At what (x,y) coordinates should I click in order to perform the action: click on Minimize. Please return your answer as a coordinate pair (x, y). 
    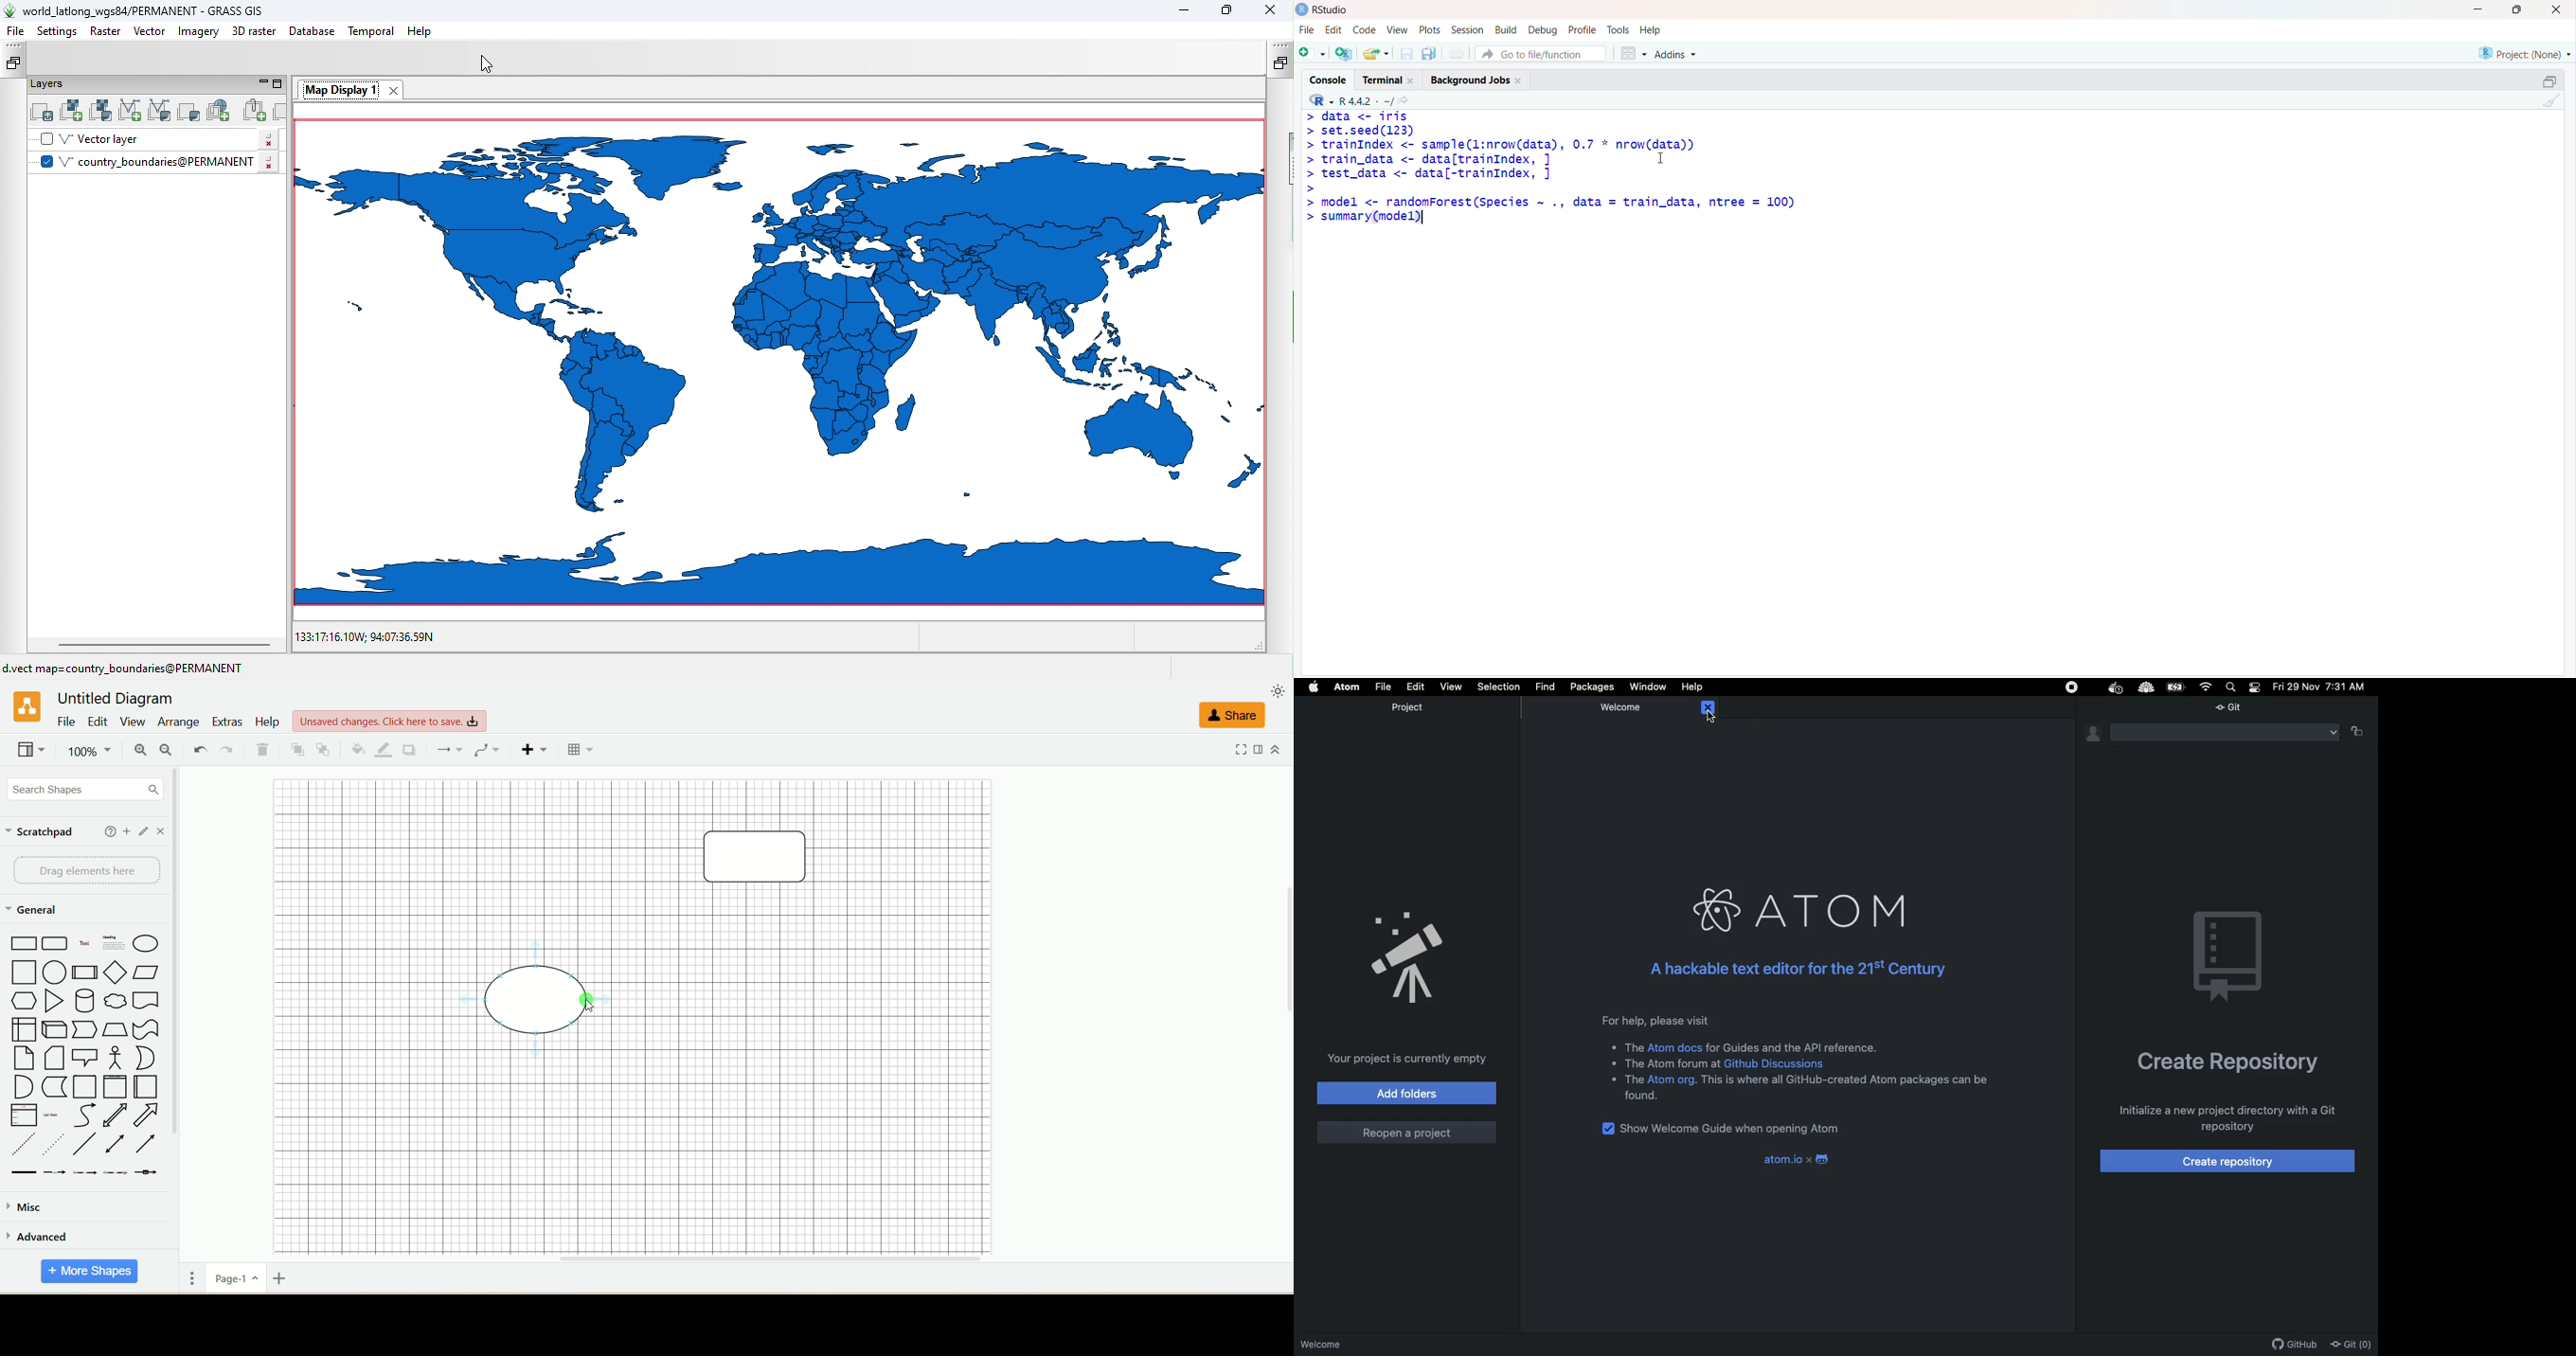
    Looking at the image, I should click on (2479, 9).